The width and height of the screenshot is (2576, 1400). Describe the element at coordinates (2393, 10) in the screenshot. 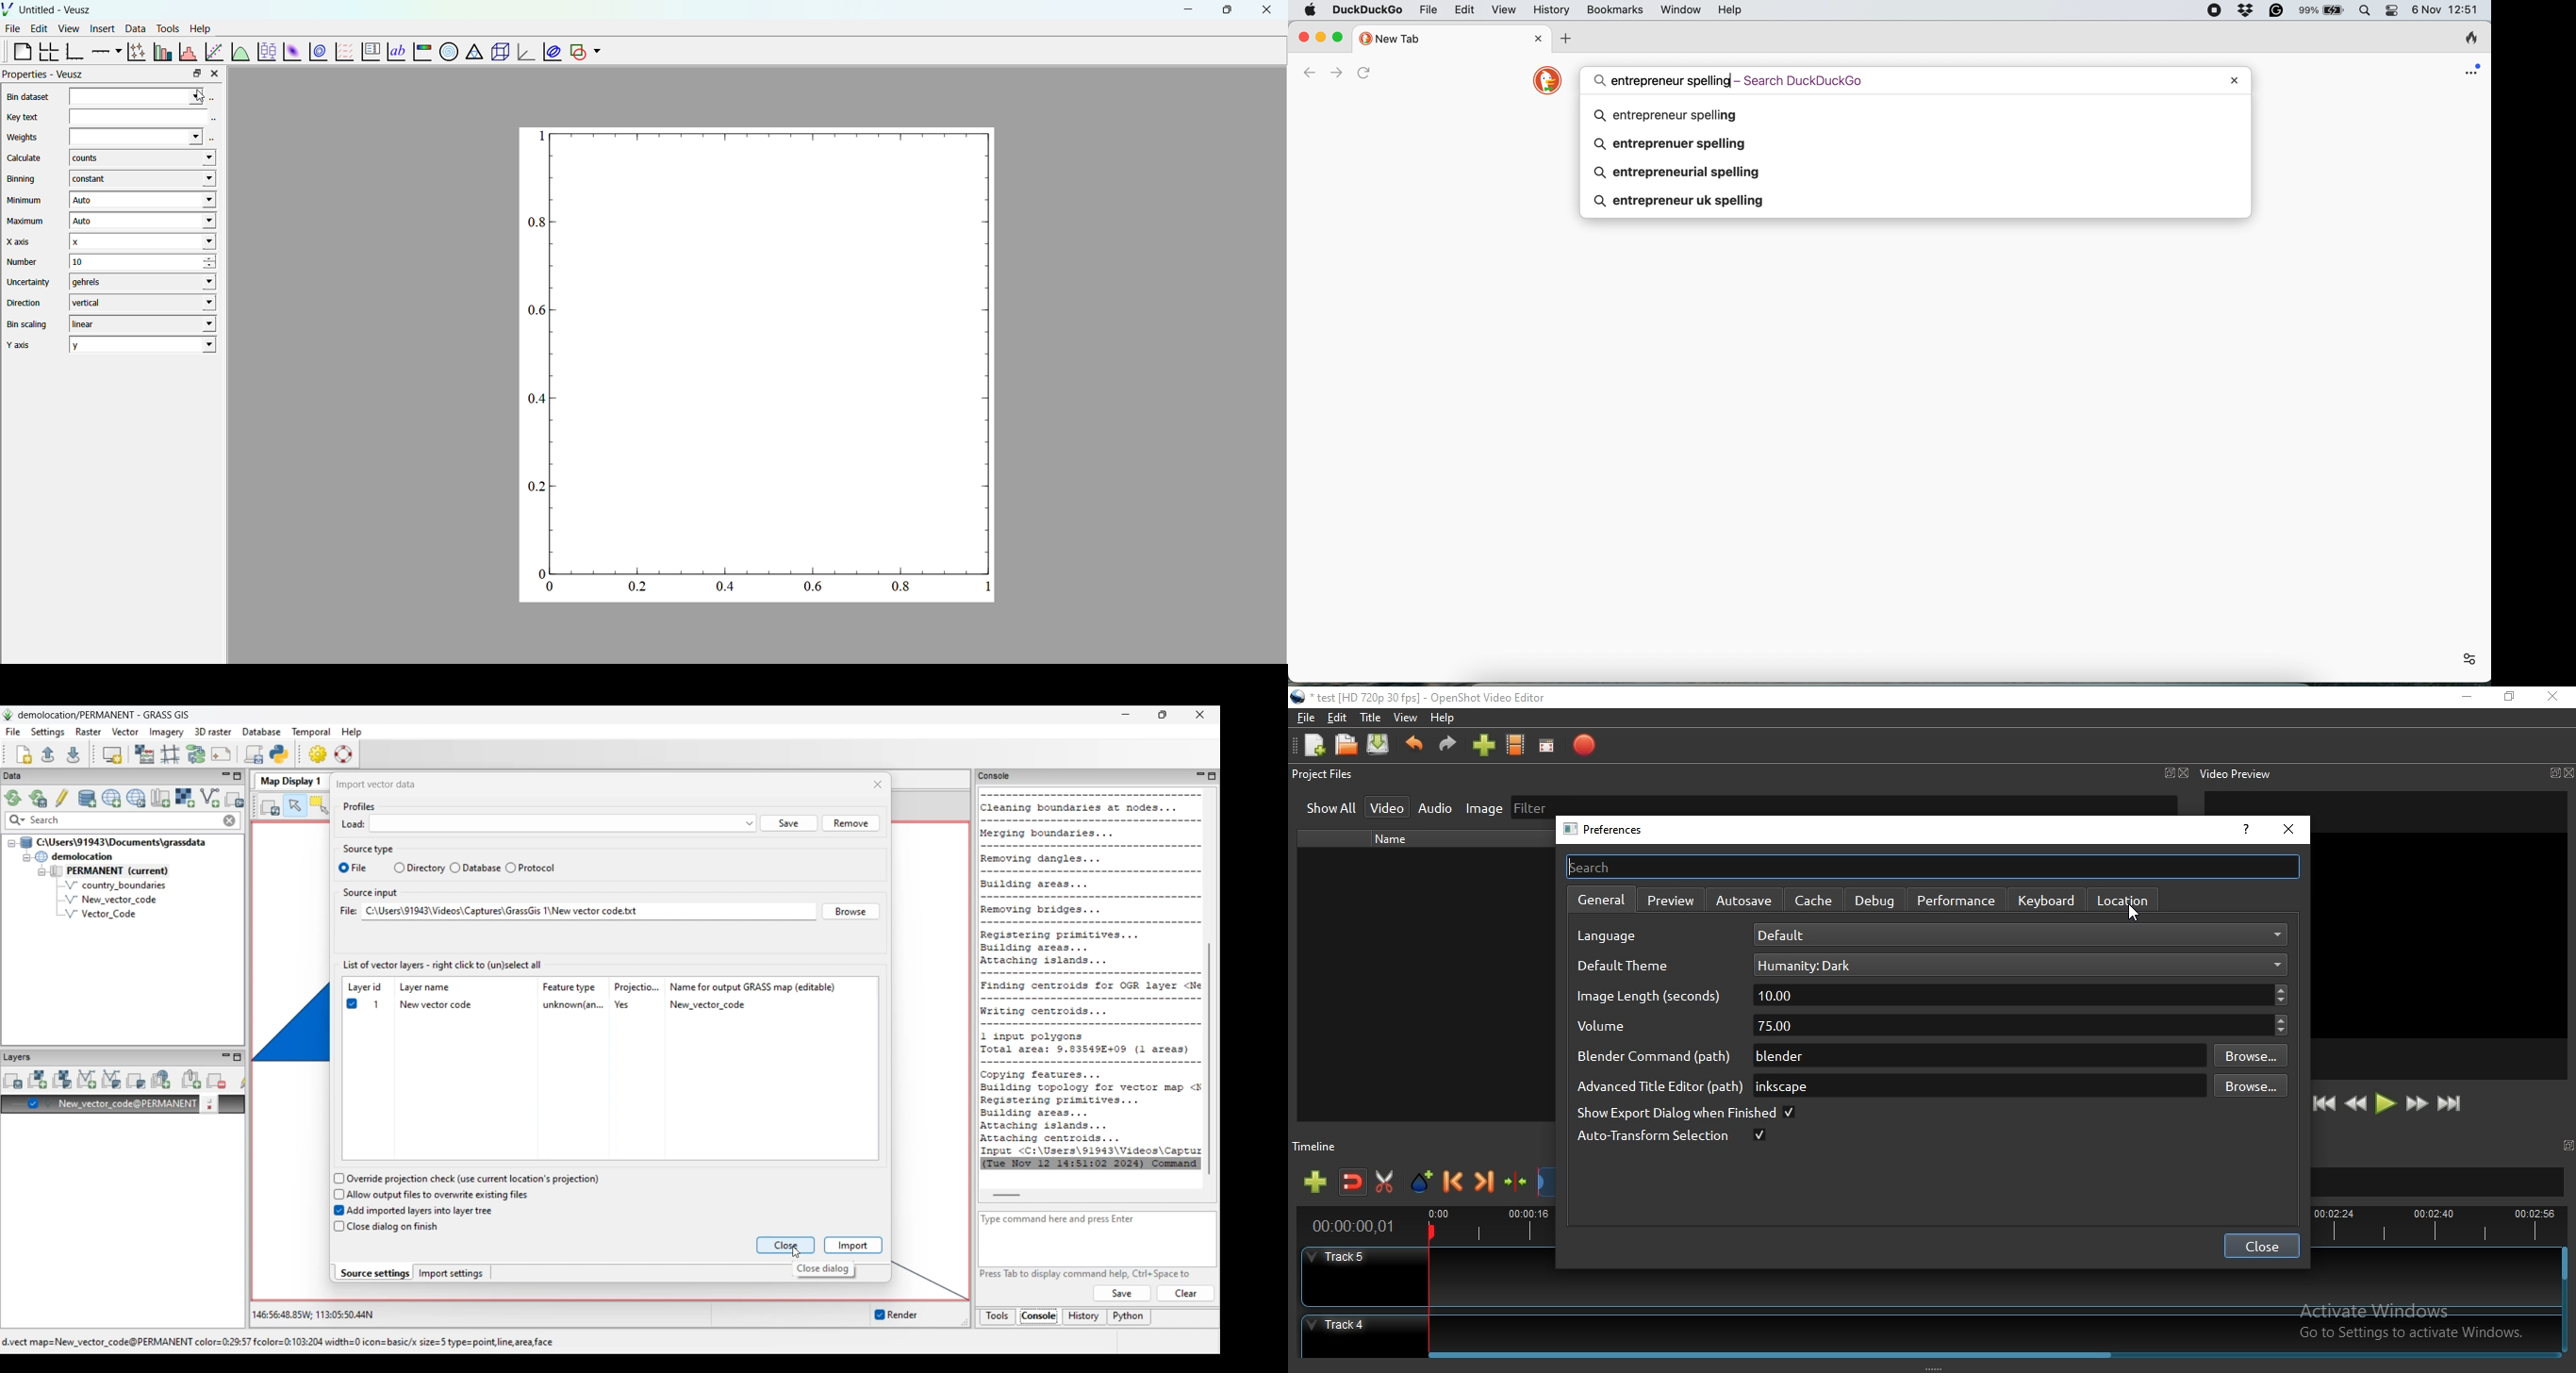

I see `control center` at that location.